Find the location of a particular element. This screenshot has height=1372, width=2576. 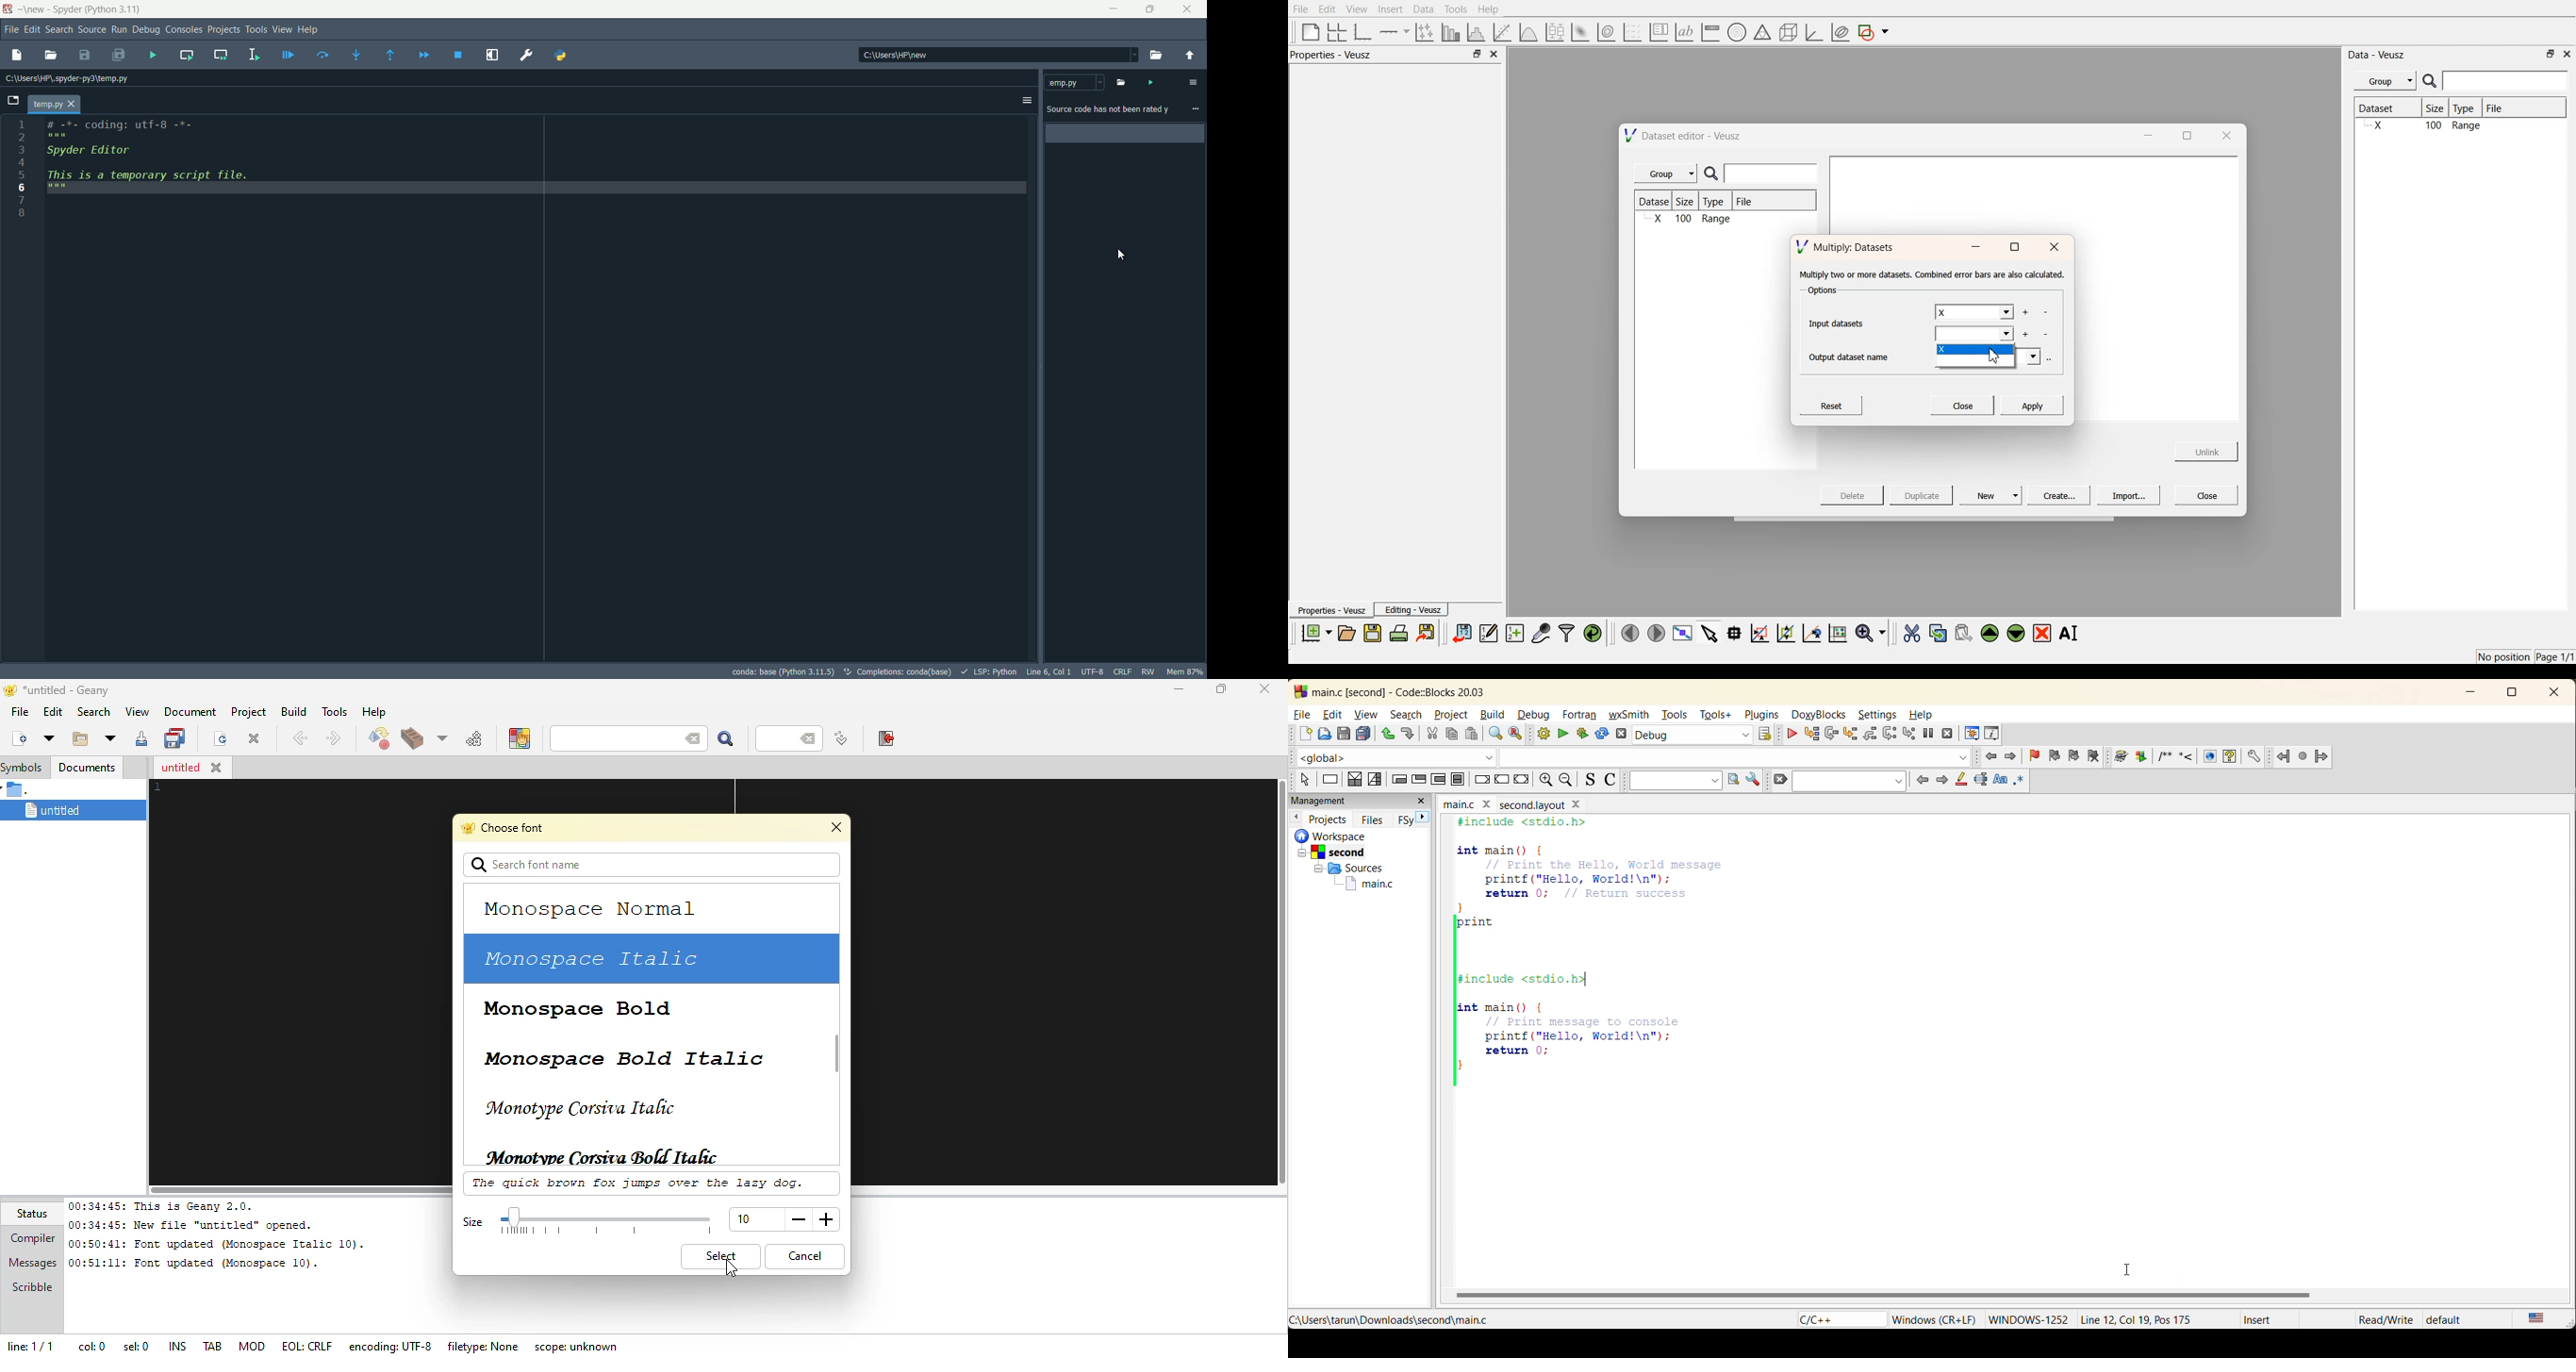

find is located at coordinates (1495, 733).